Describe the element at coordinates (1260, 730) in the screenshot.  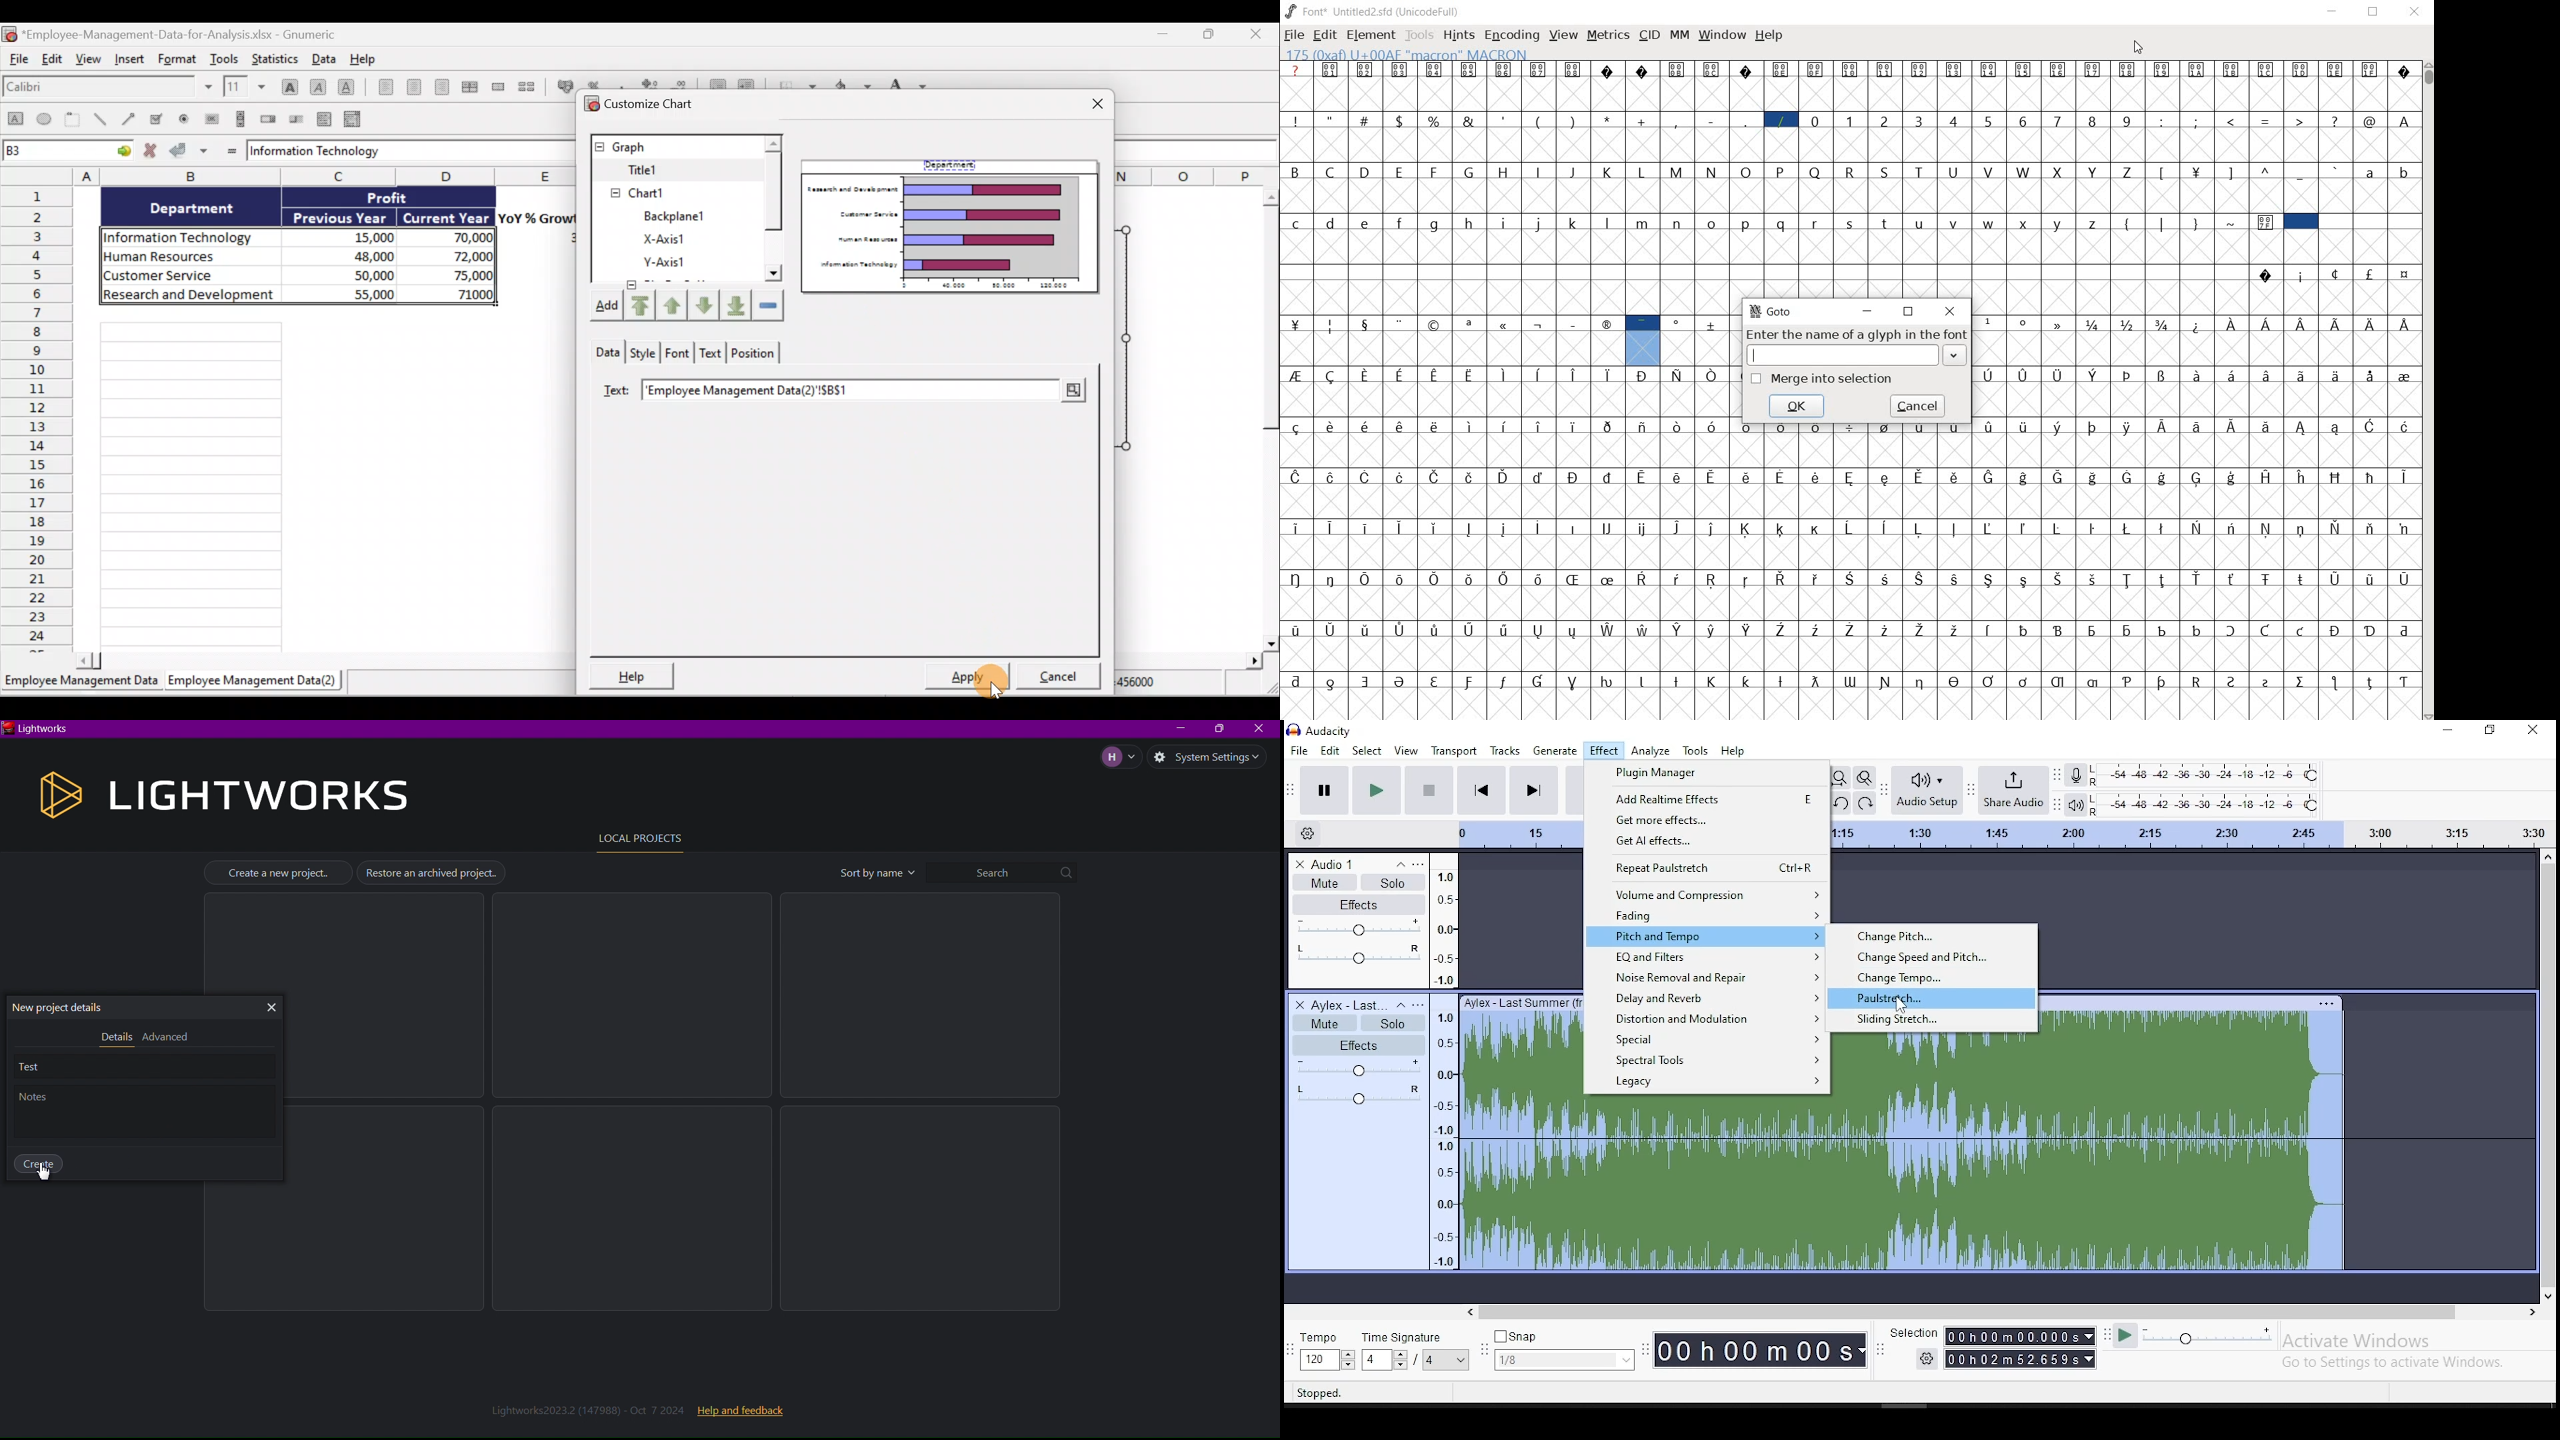
I see `Close` at that location.